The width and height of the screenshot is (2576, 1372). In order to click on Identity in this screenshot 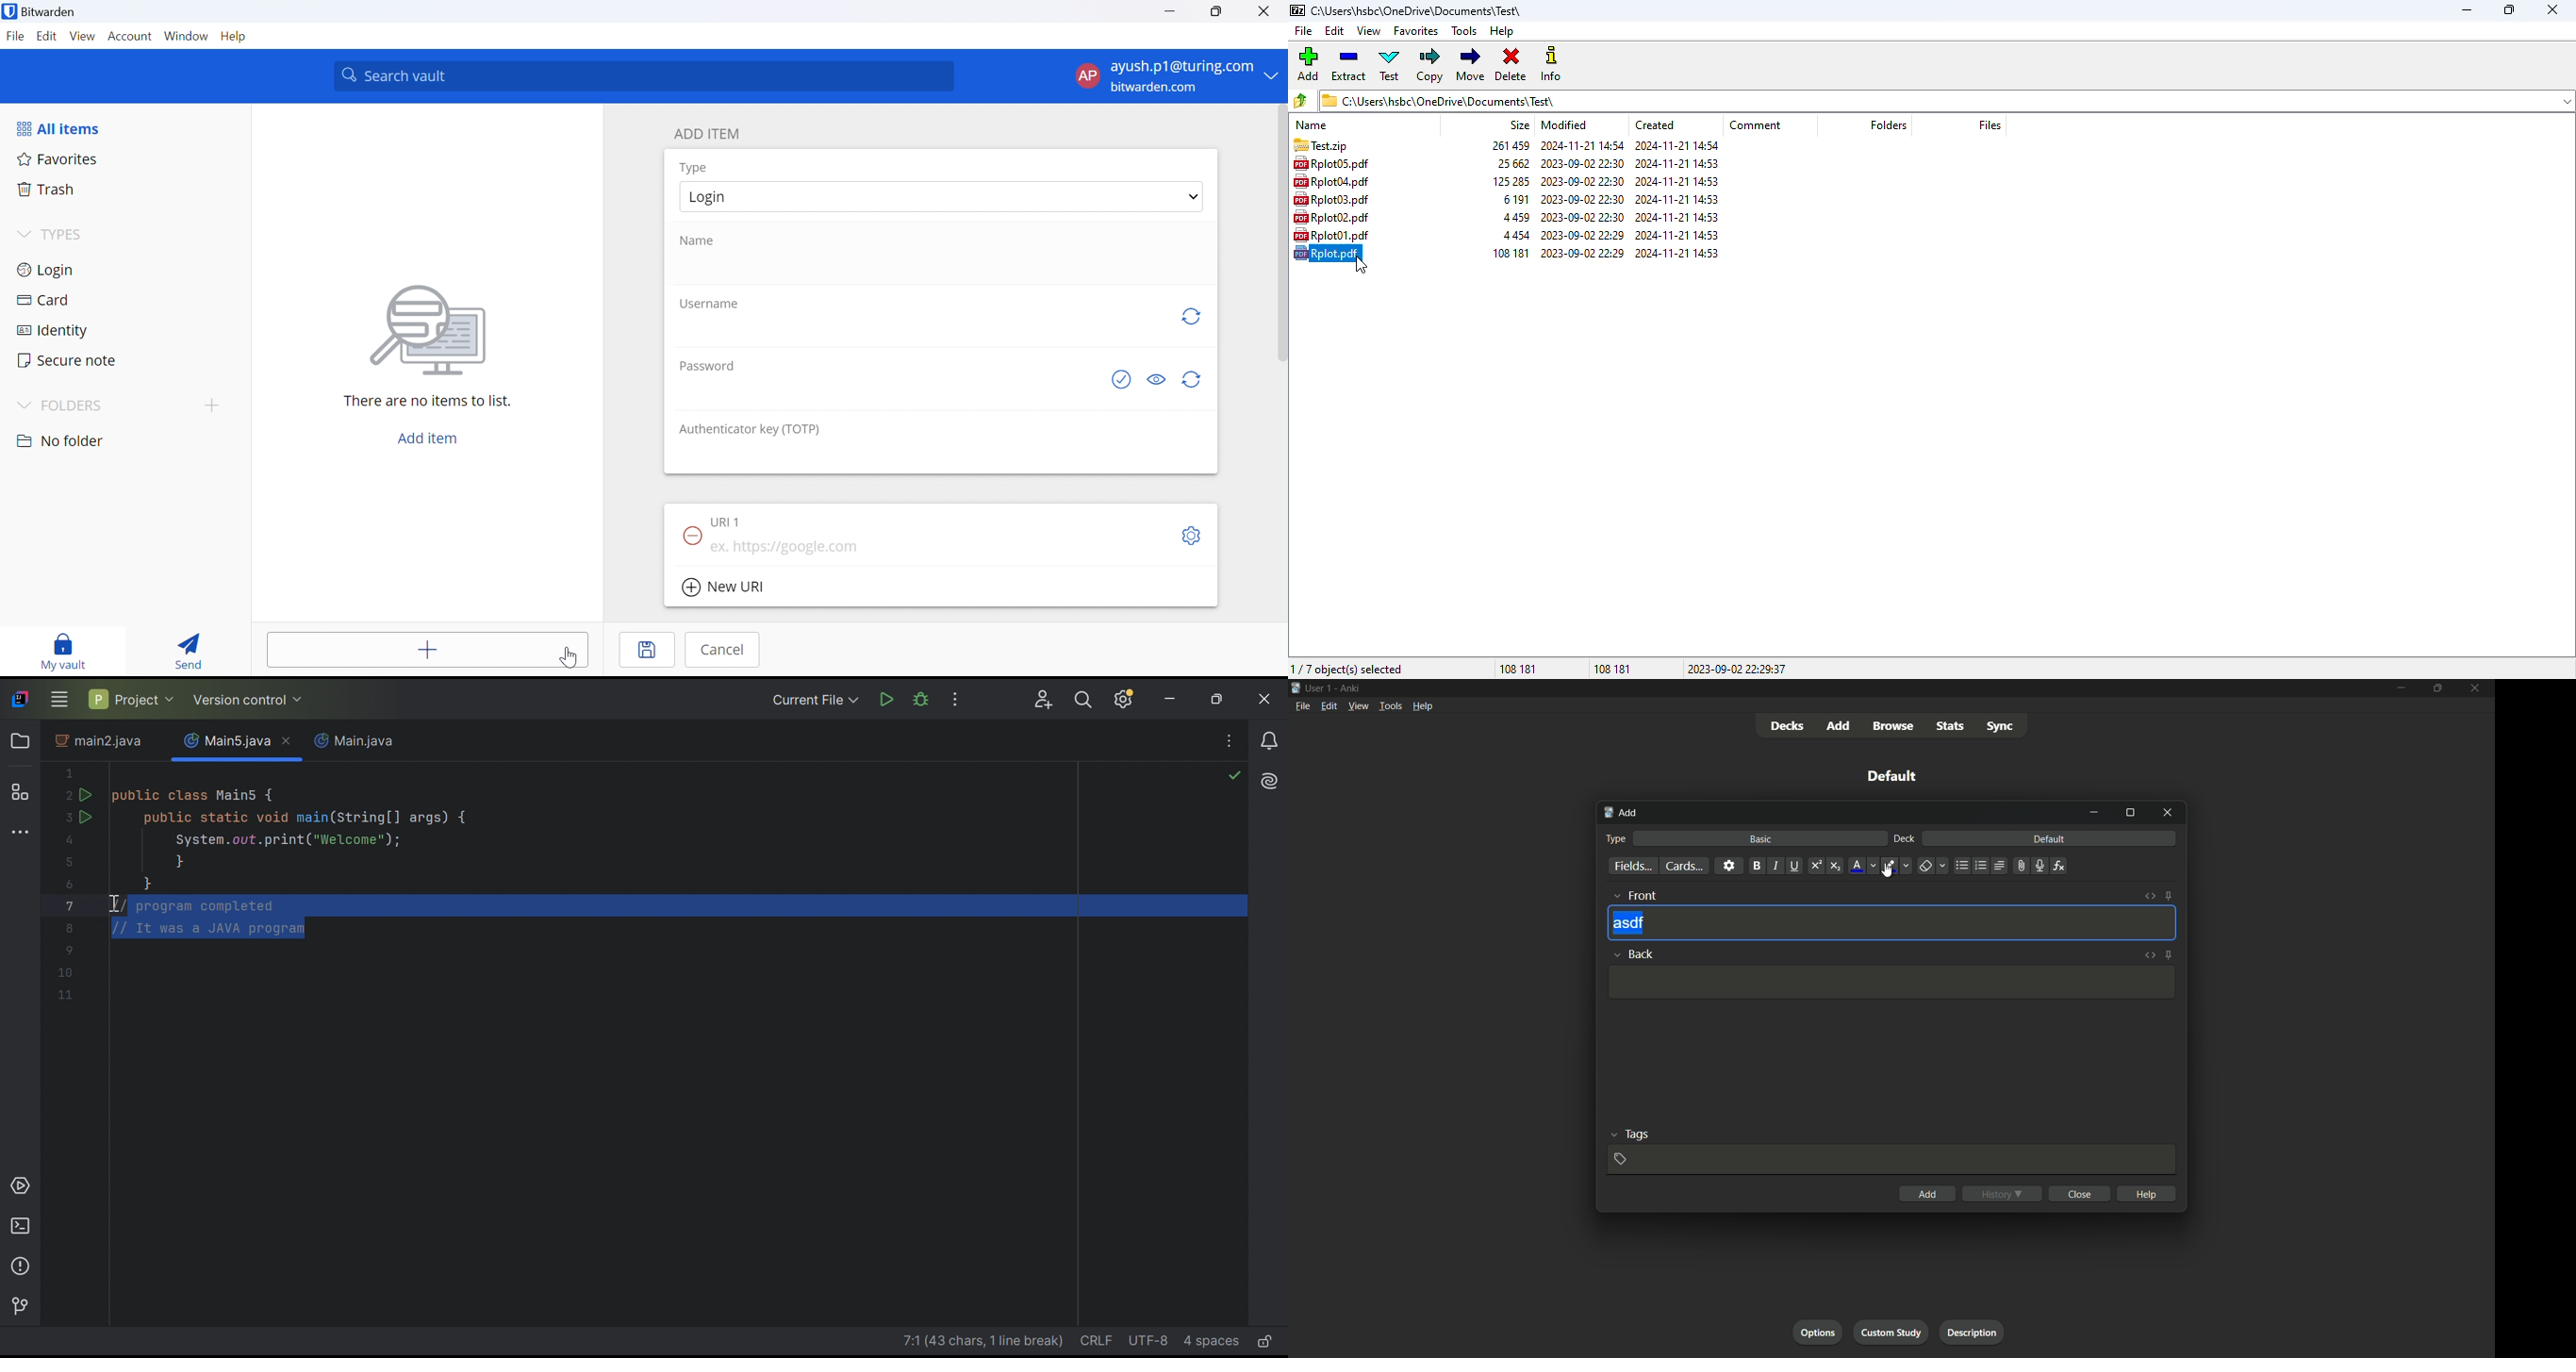, I will do `click(53, 330)`.